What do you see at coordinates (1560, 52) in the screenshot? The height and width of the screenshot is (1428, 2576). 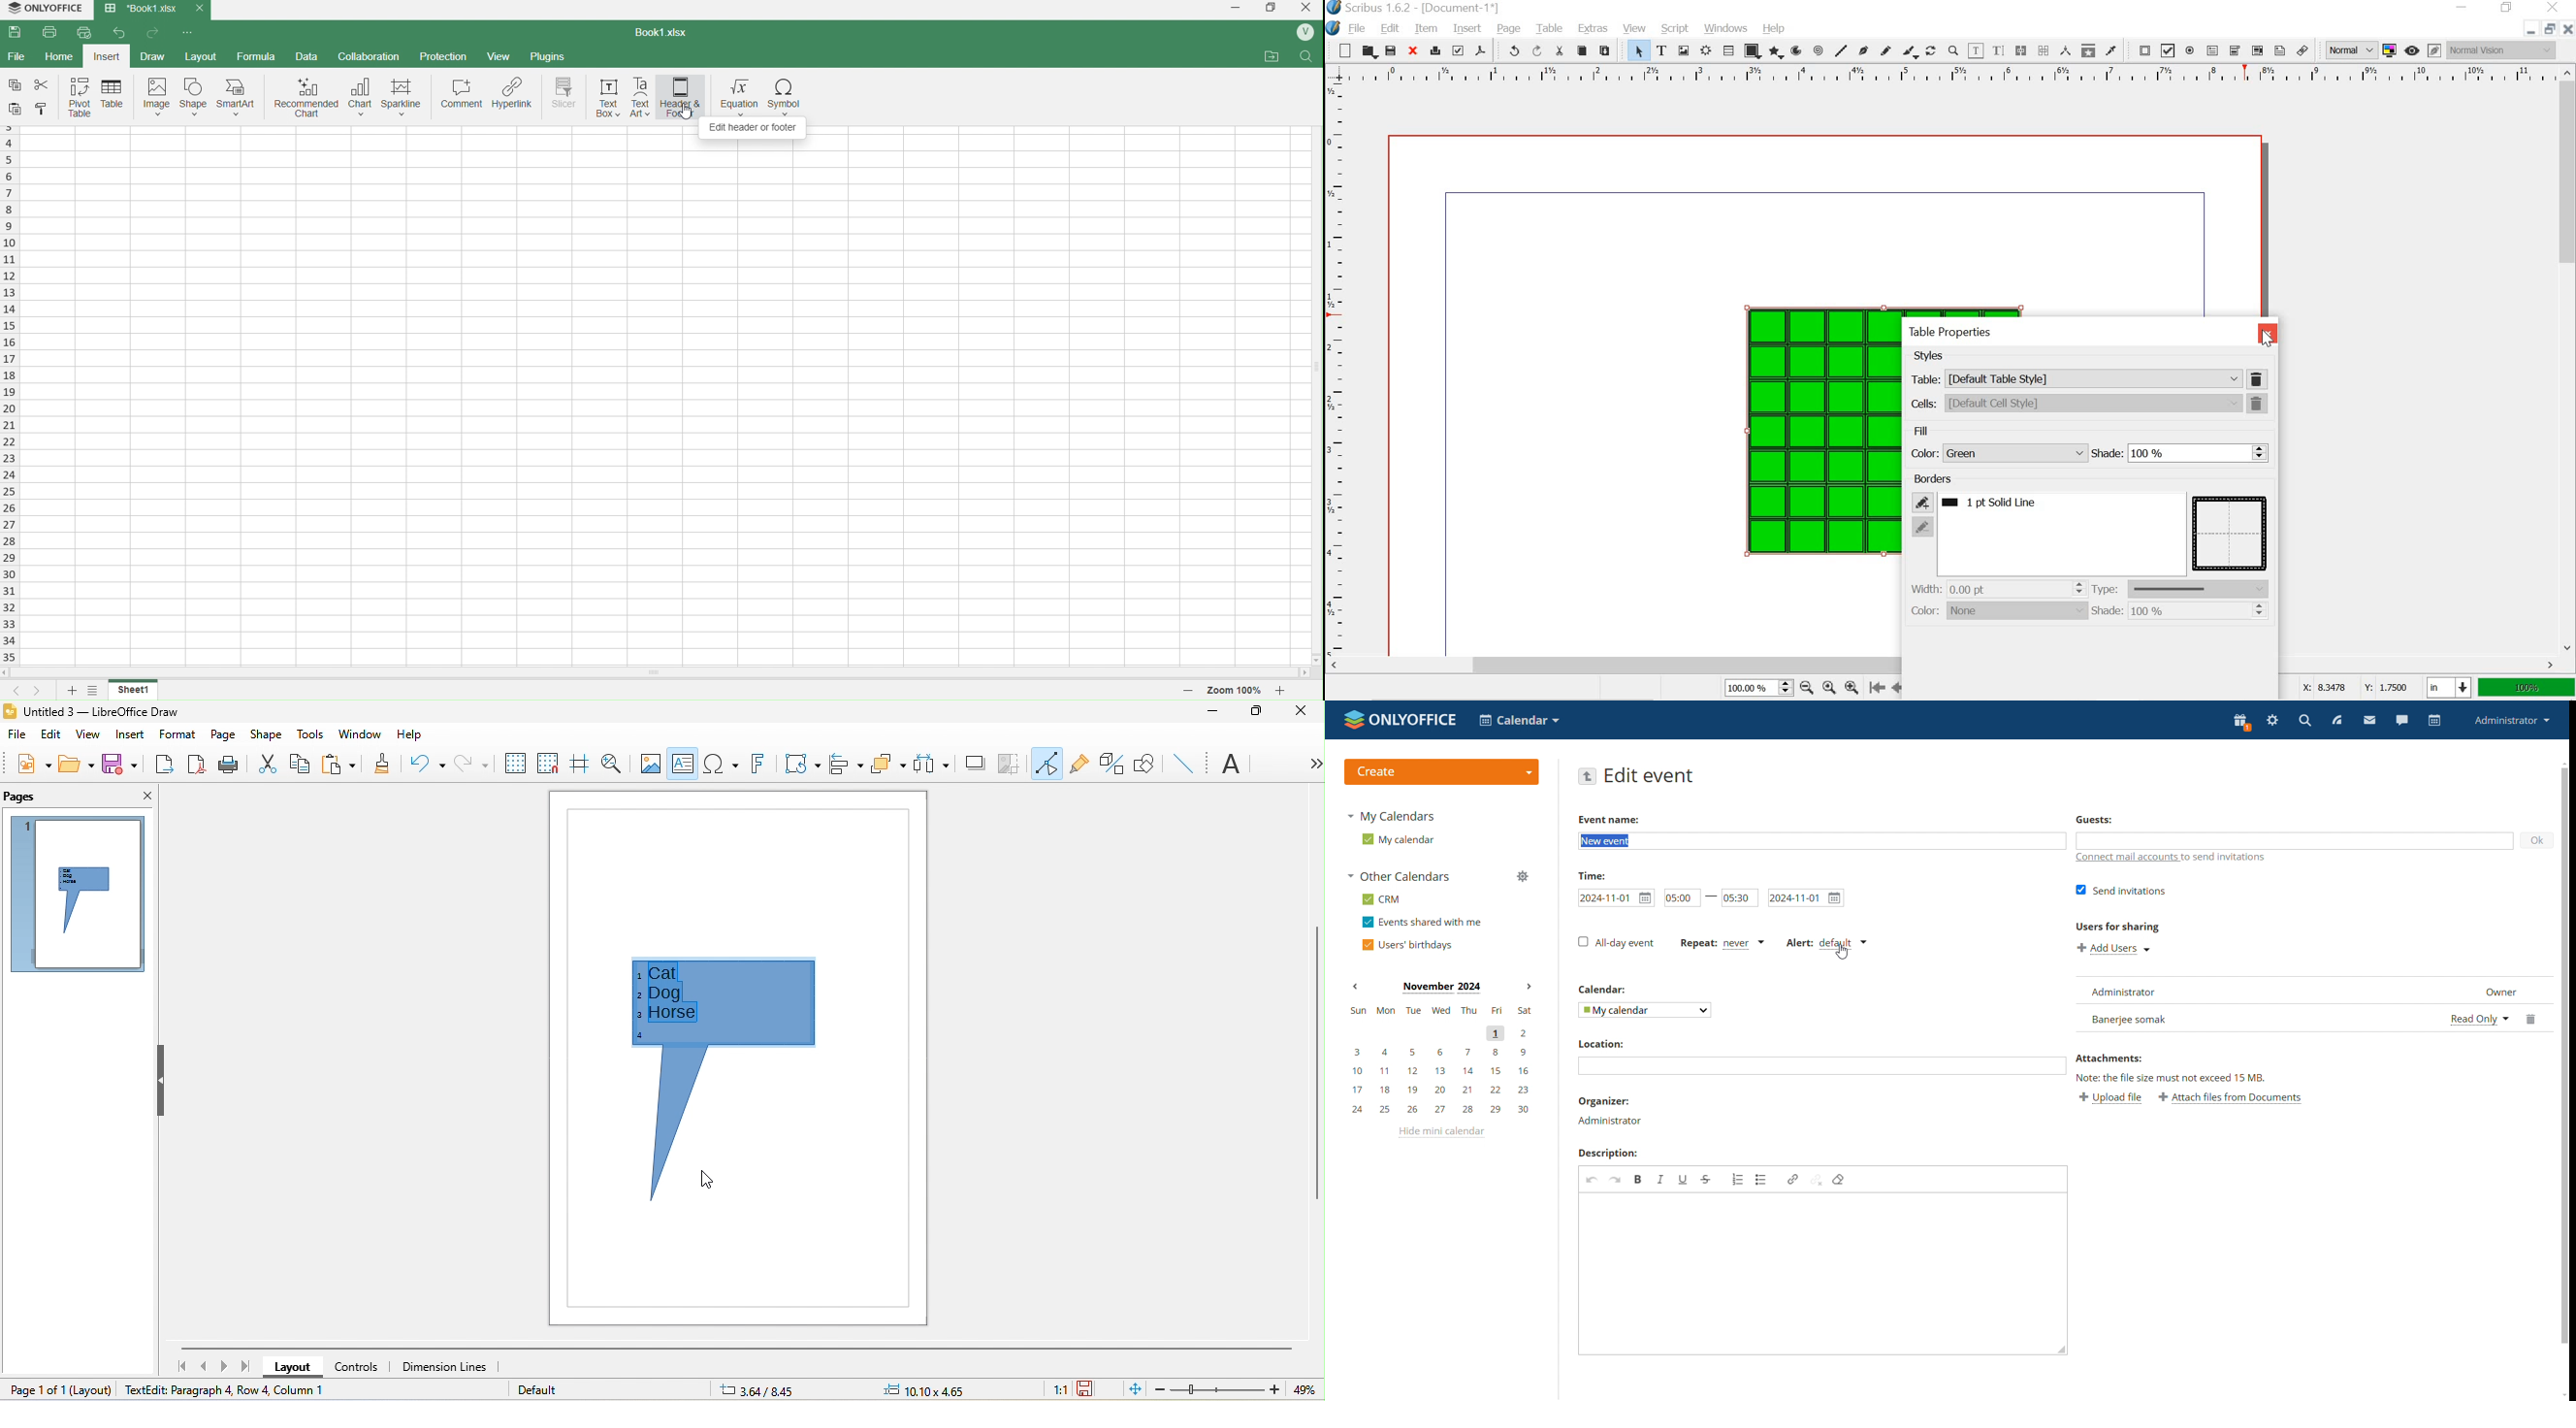 I see `cut` at bounding box center [1560, 52].